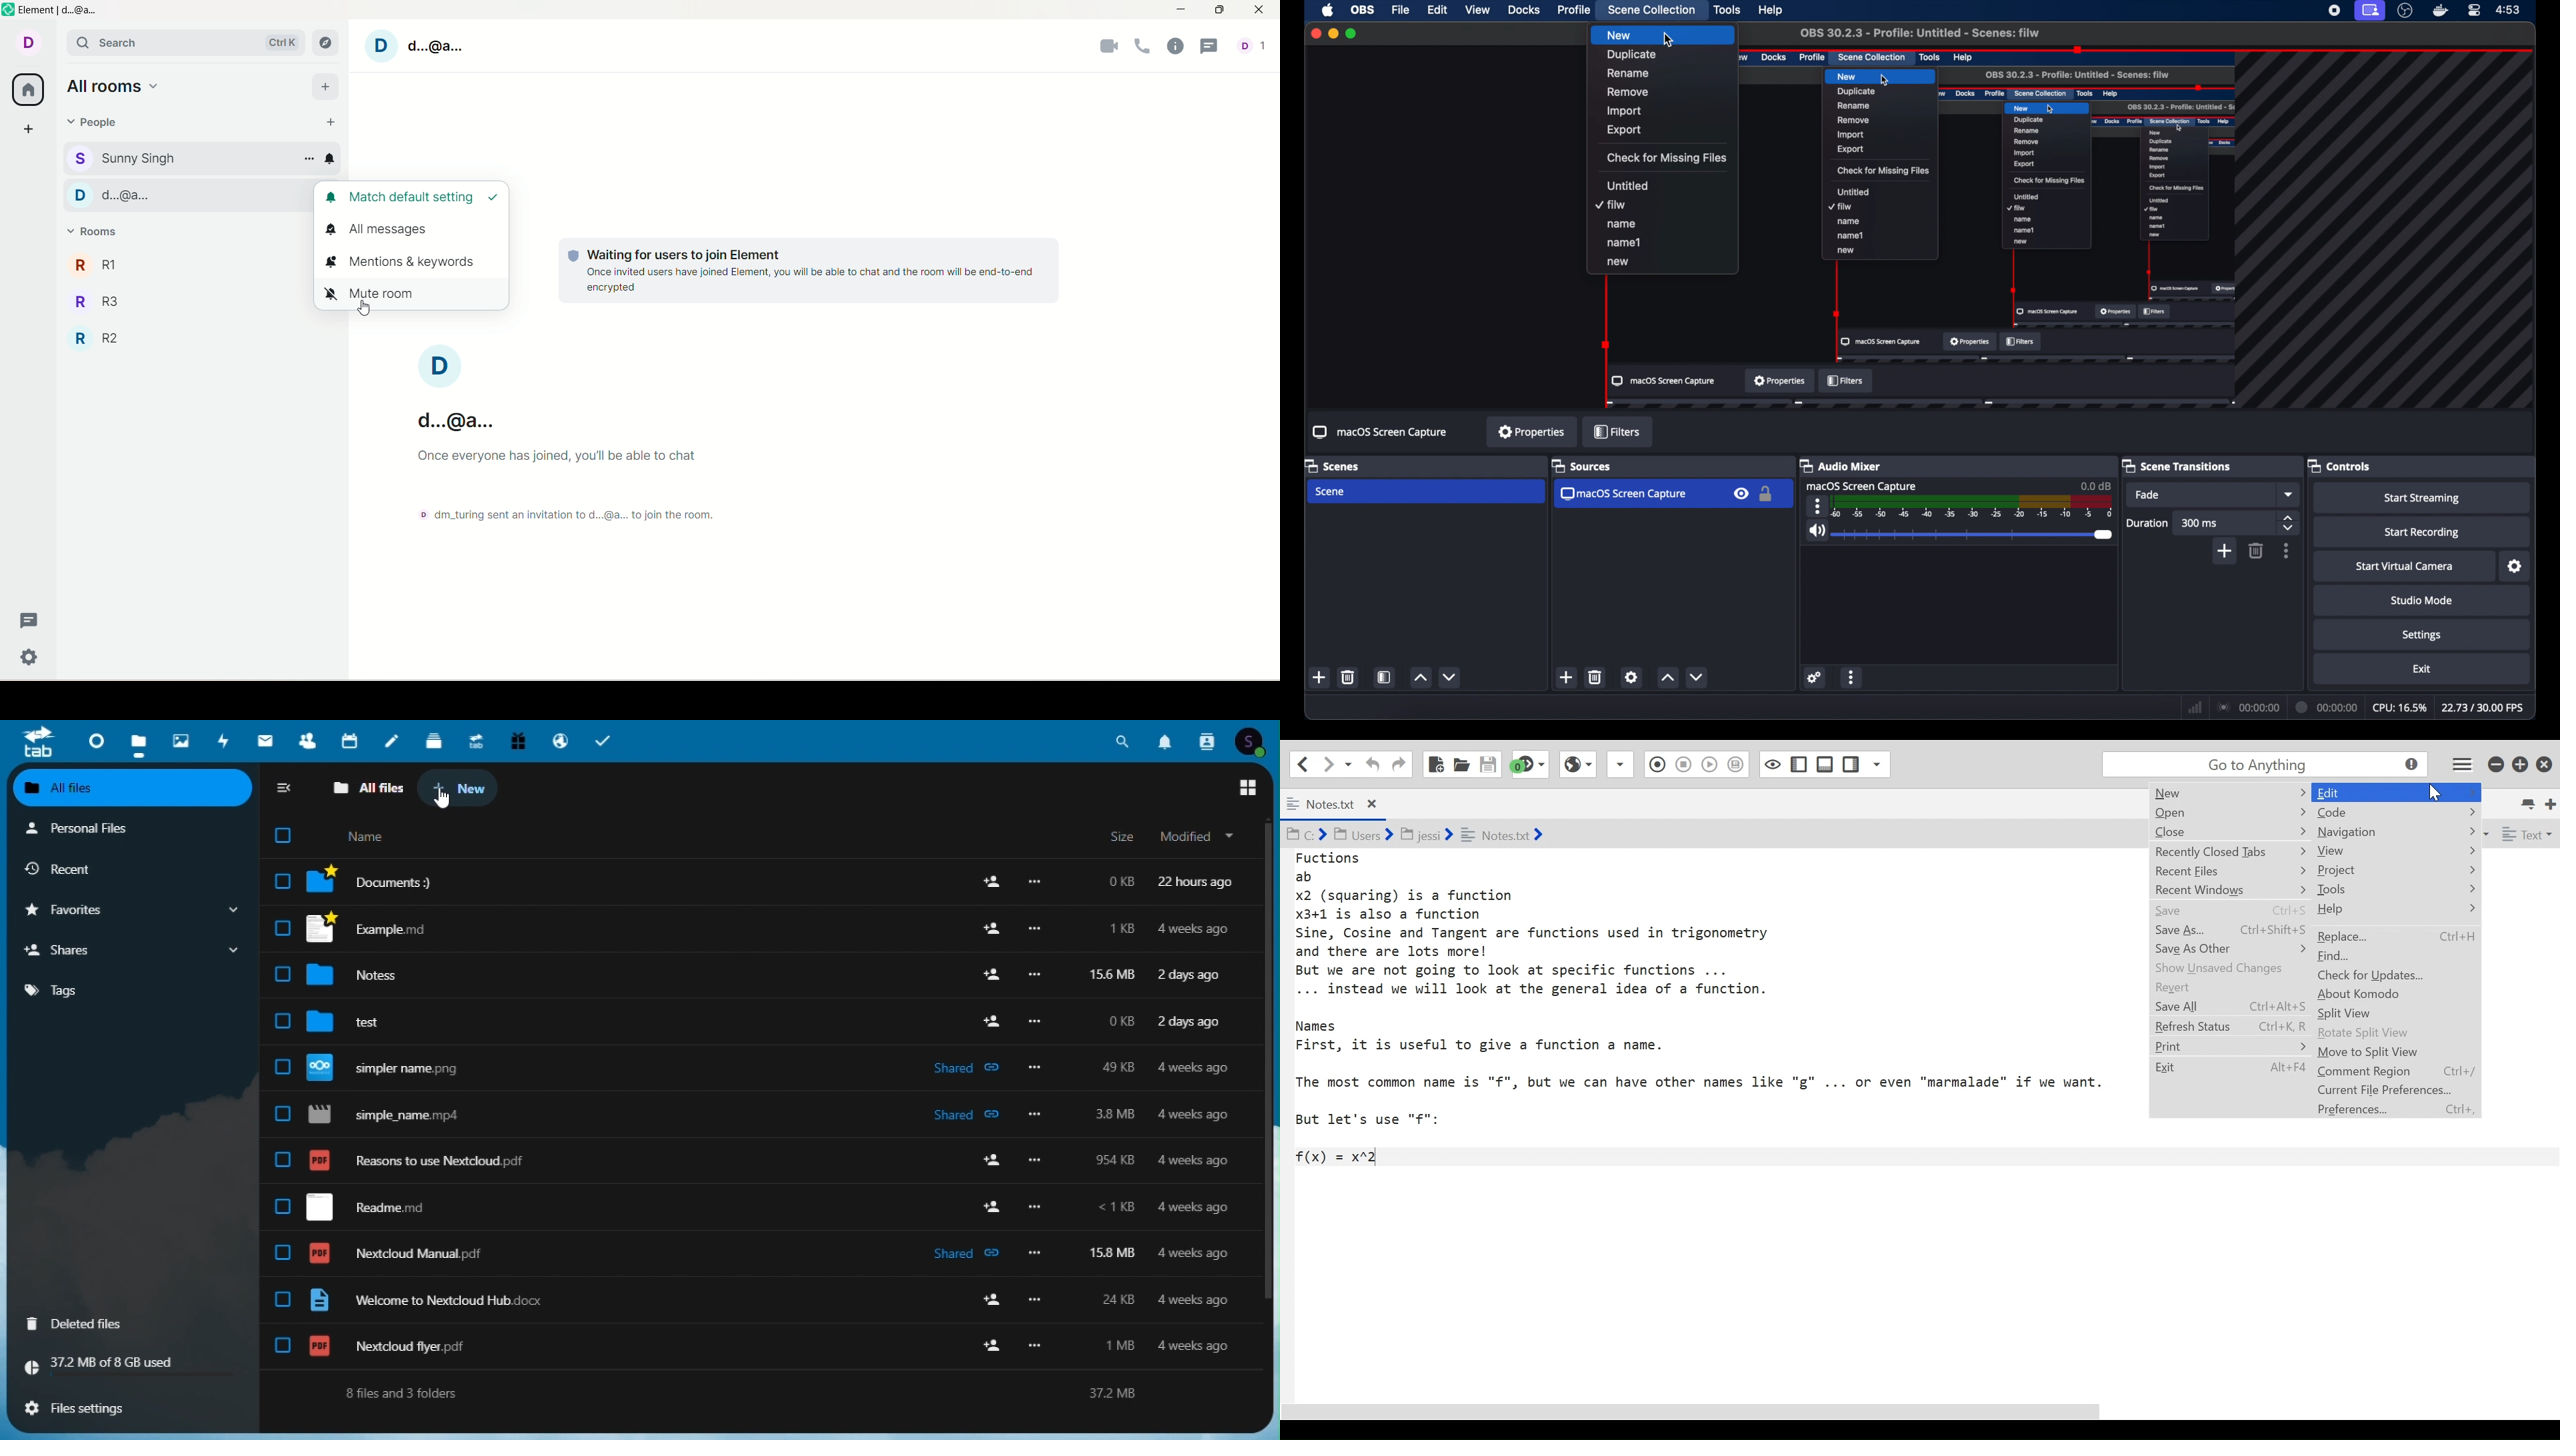 Image resolution: width=2576 pixels, height=1456 pixels. I want to click on 4 weeks ago, so click(1196, 1256).